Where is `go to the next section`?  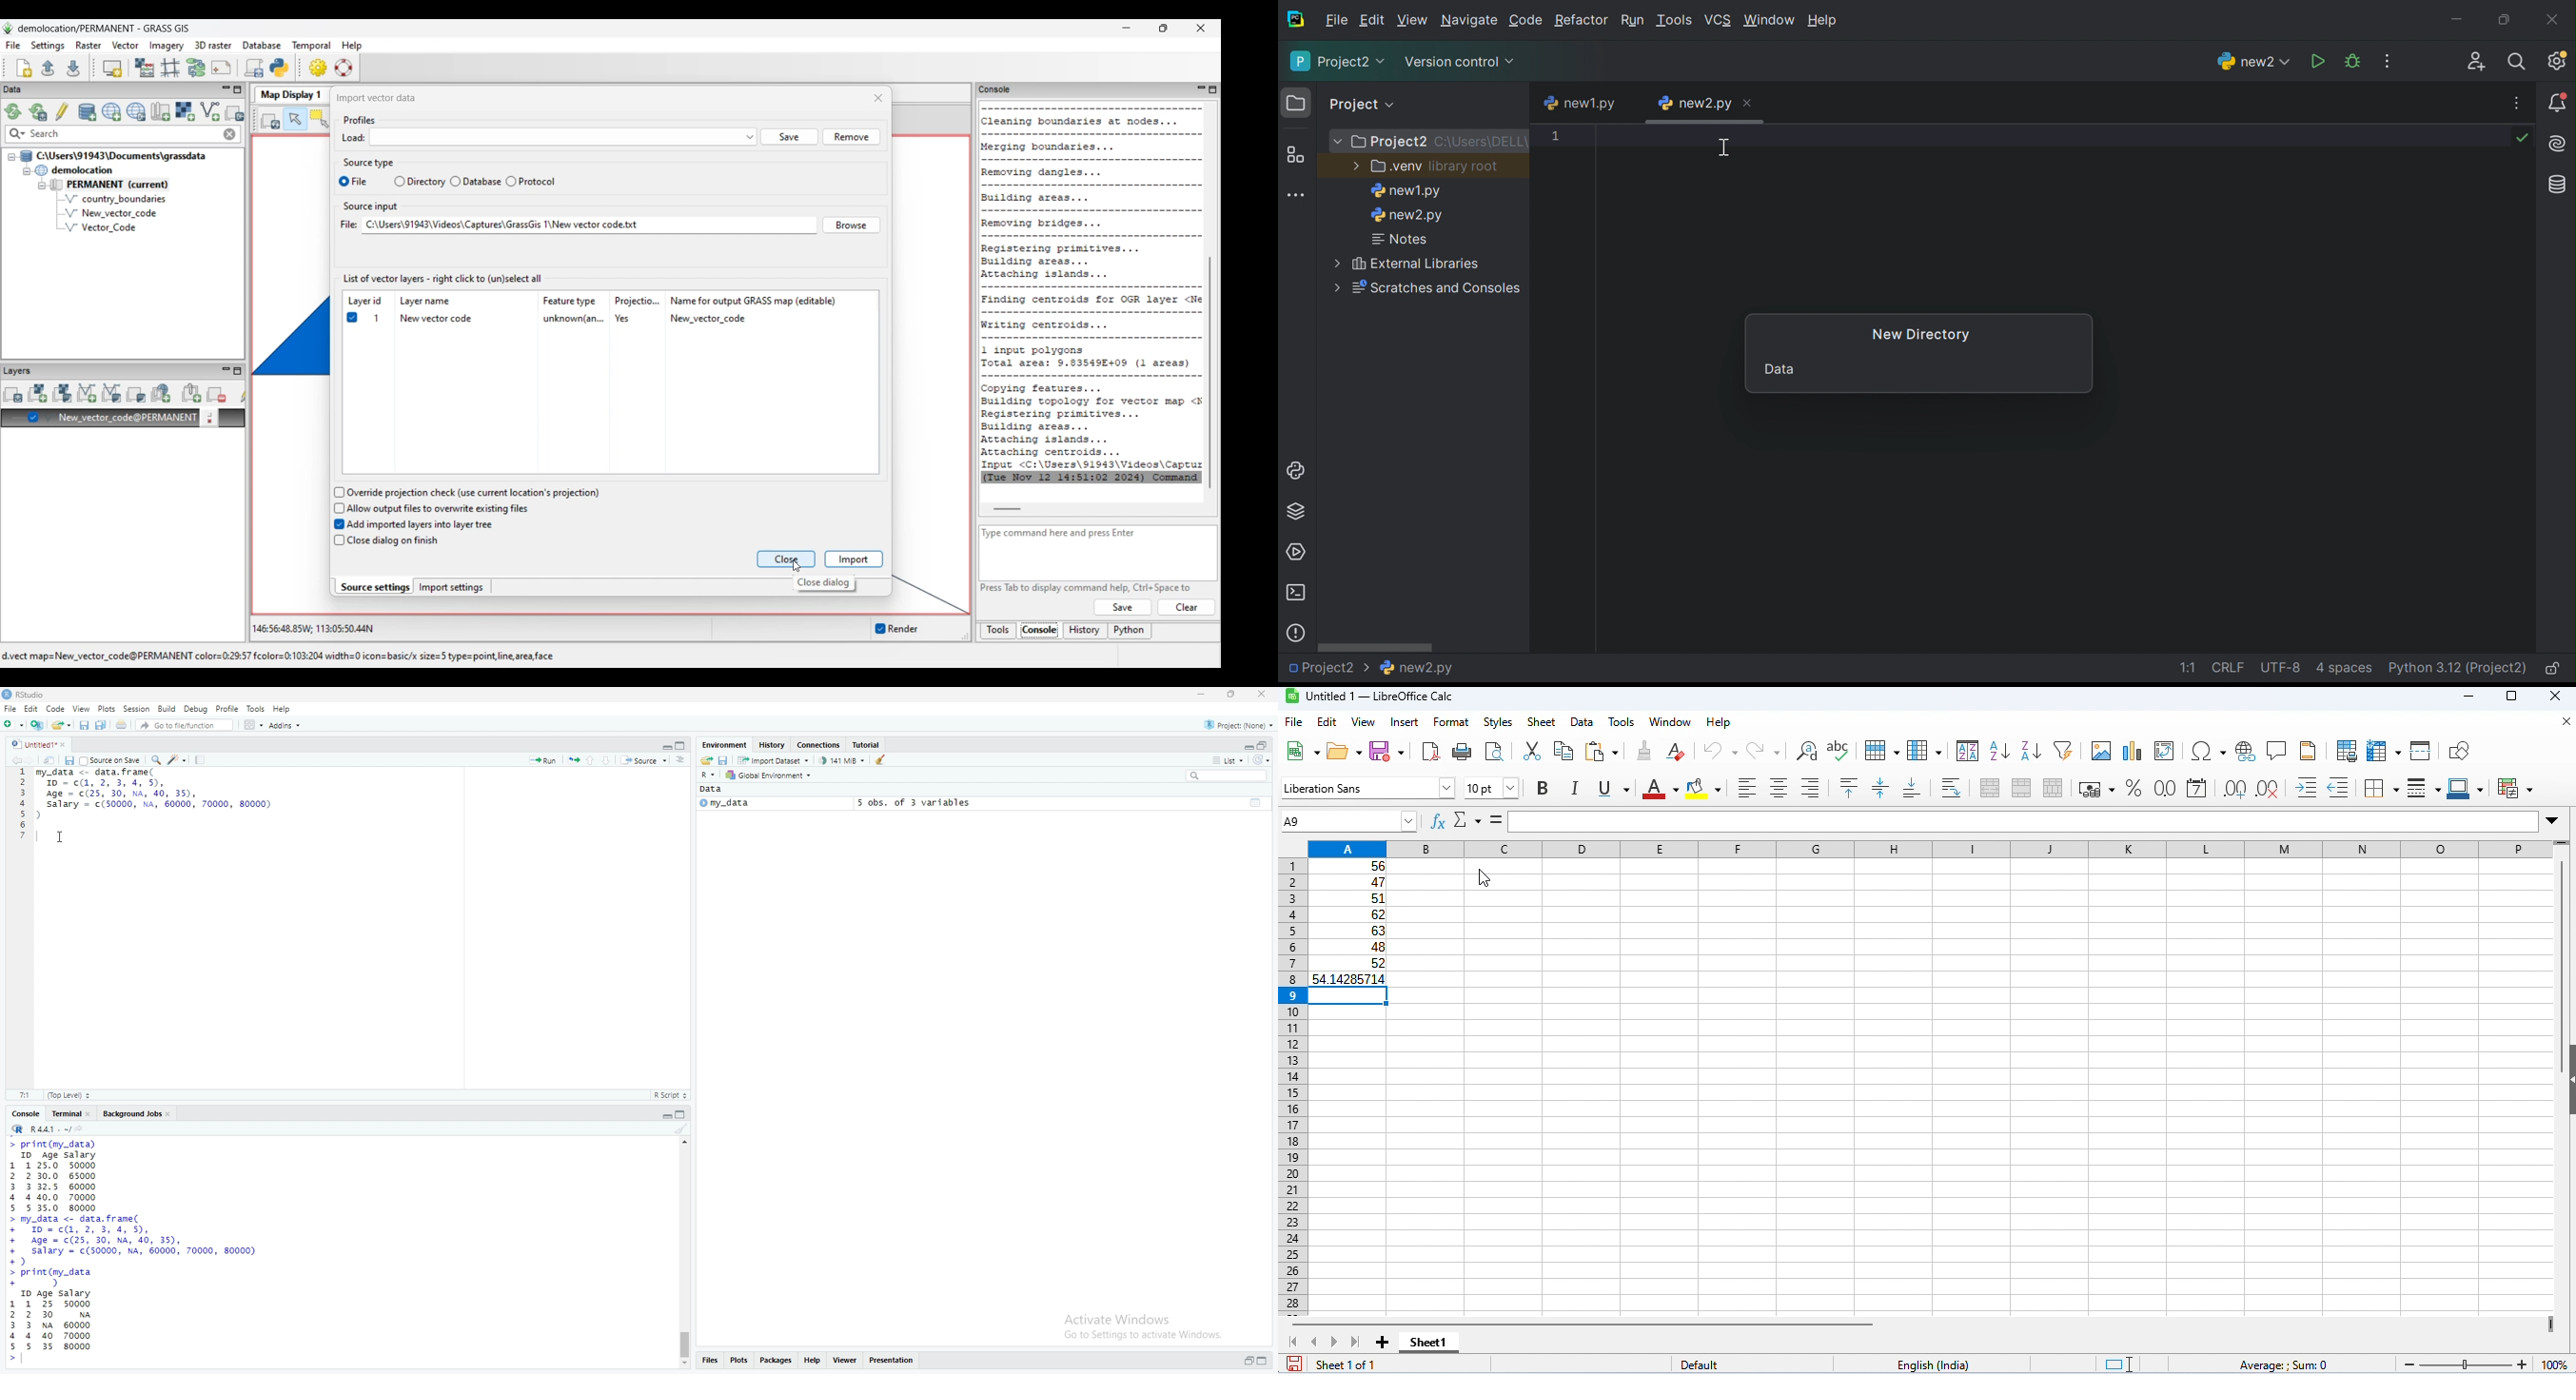 go to the next section is located at coordinates (610, 761).